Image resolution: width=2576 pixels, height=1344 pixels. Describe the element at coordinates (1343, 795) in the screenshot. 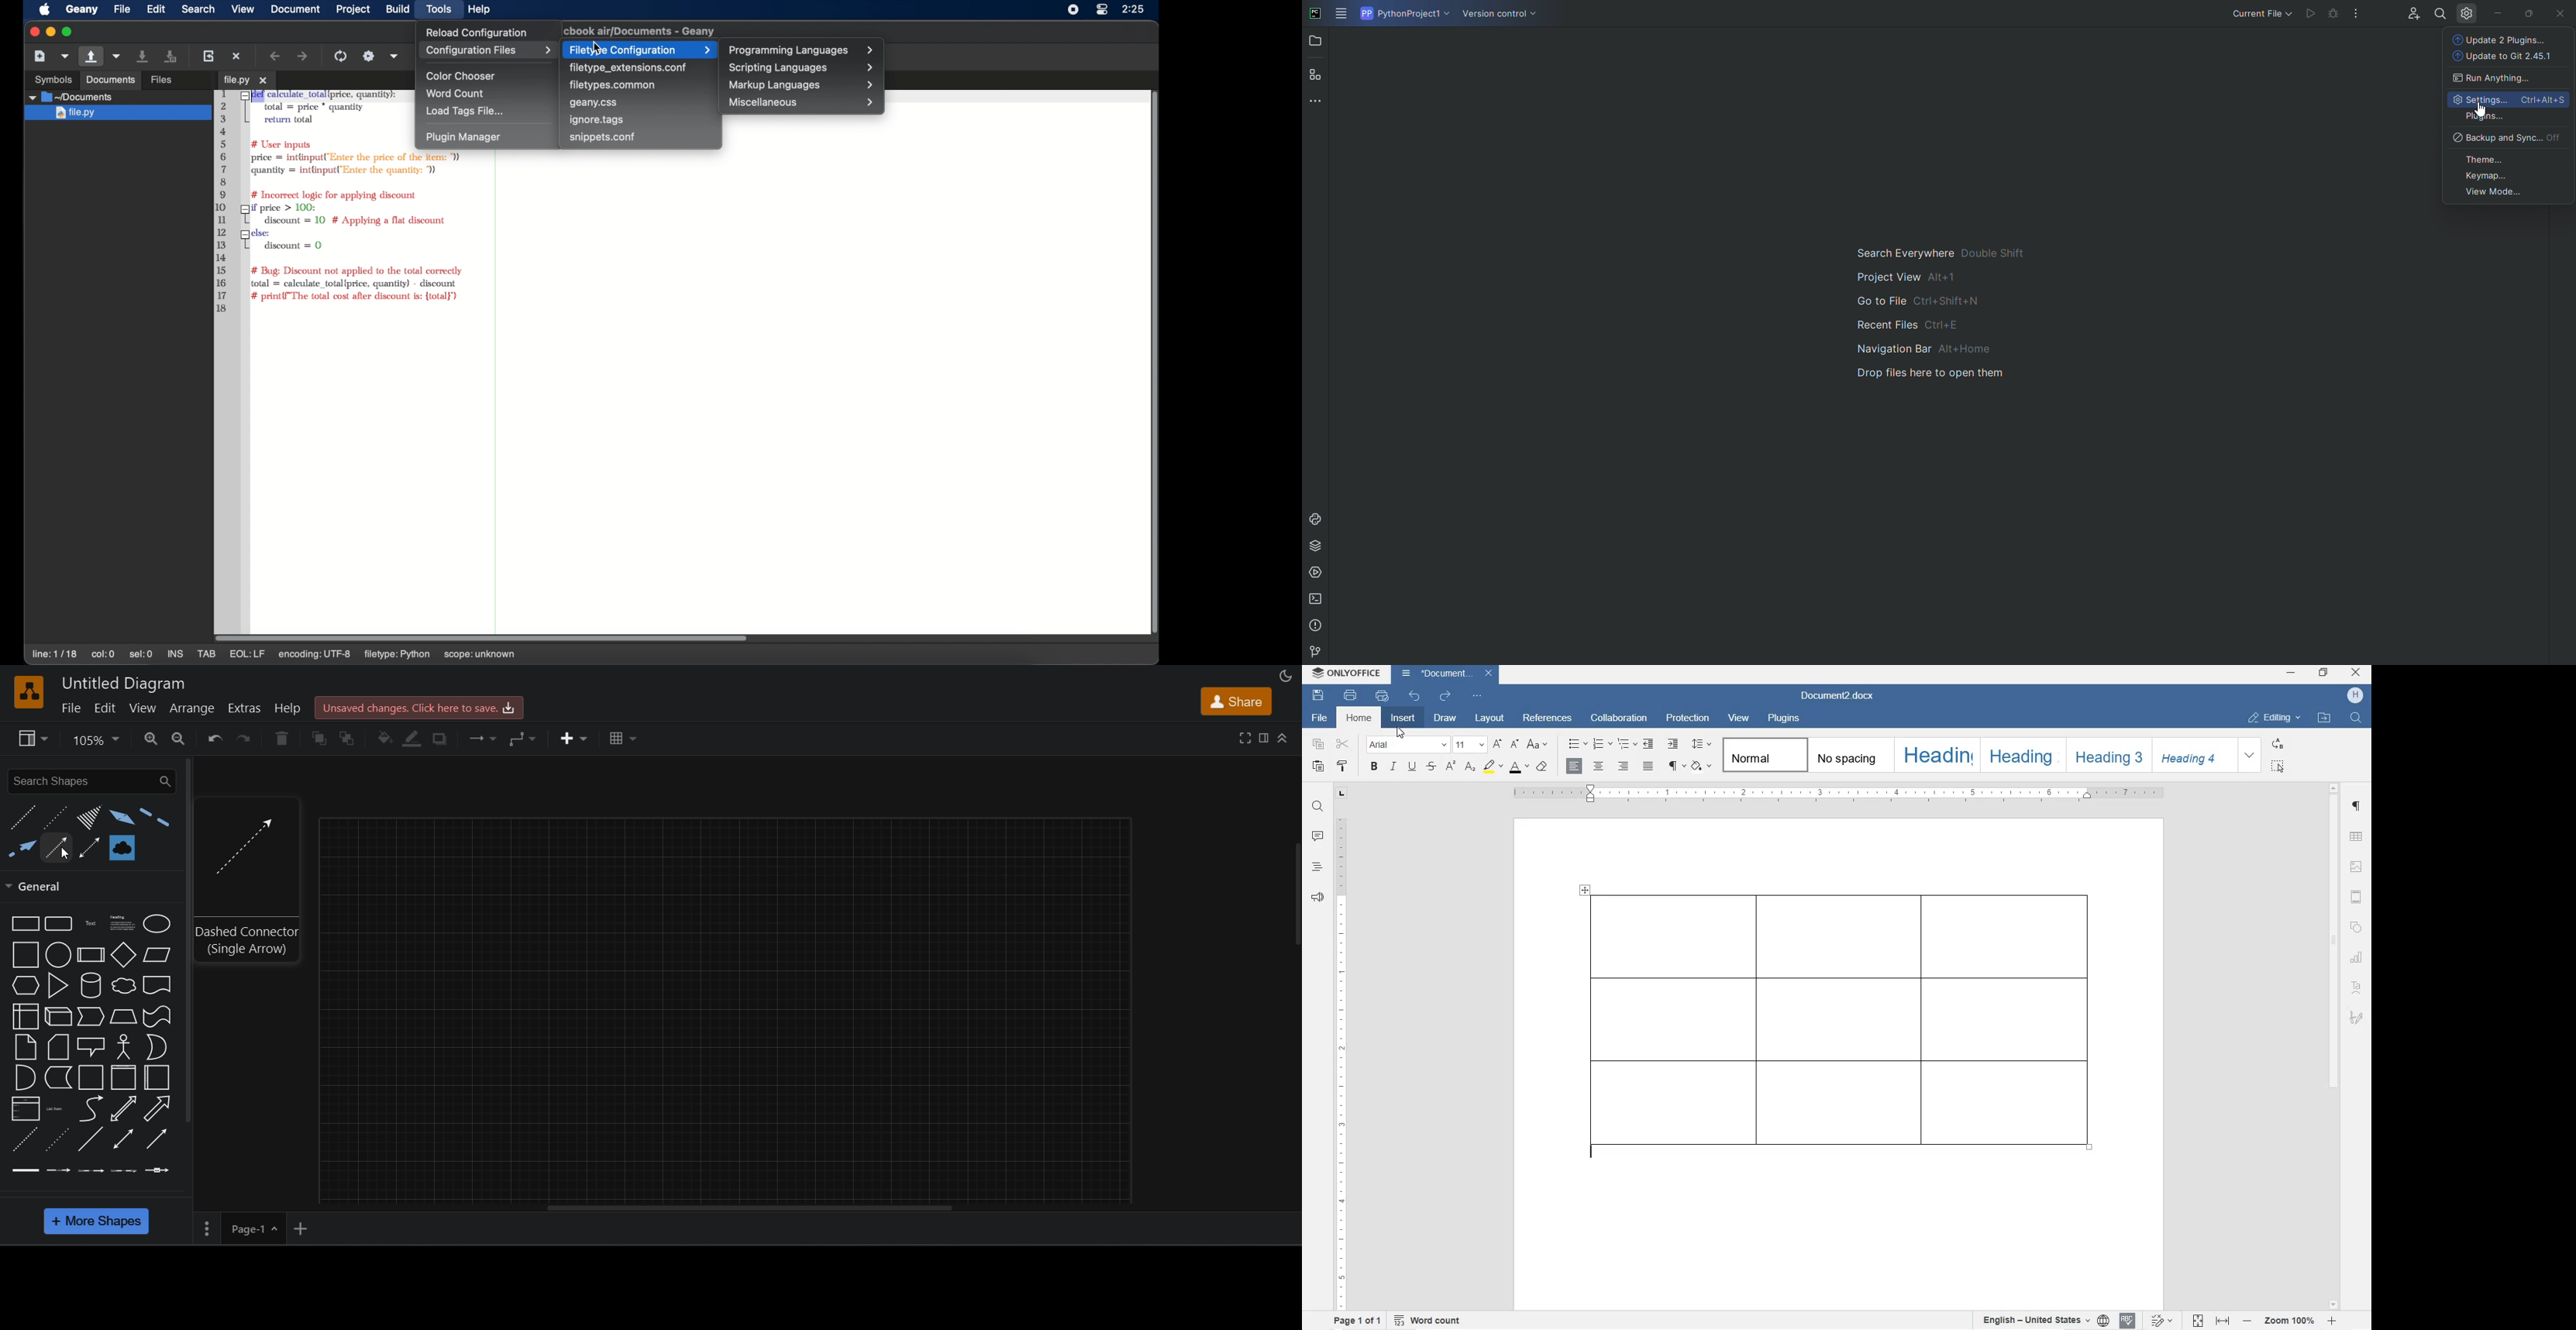

I see `tab` at that location.